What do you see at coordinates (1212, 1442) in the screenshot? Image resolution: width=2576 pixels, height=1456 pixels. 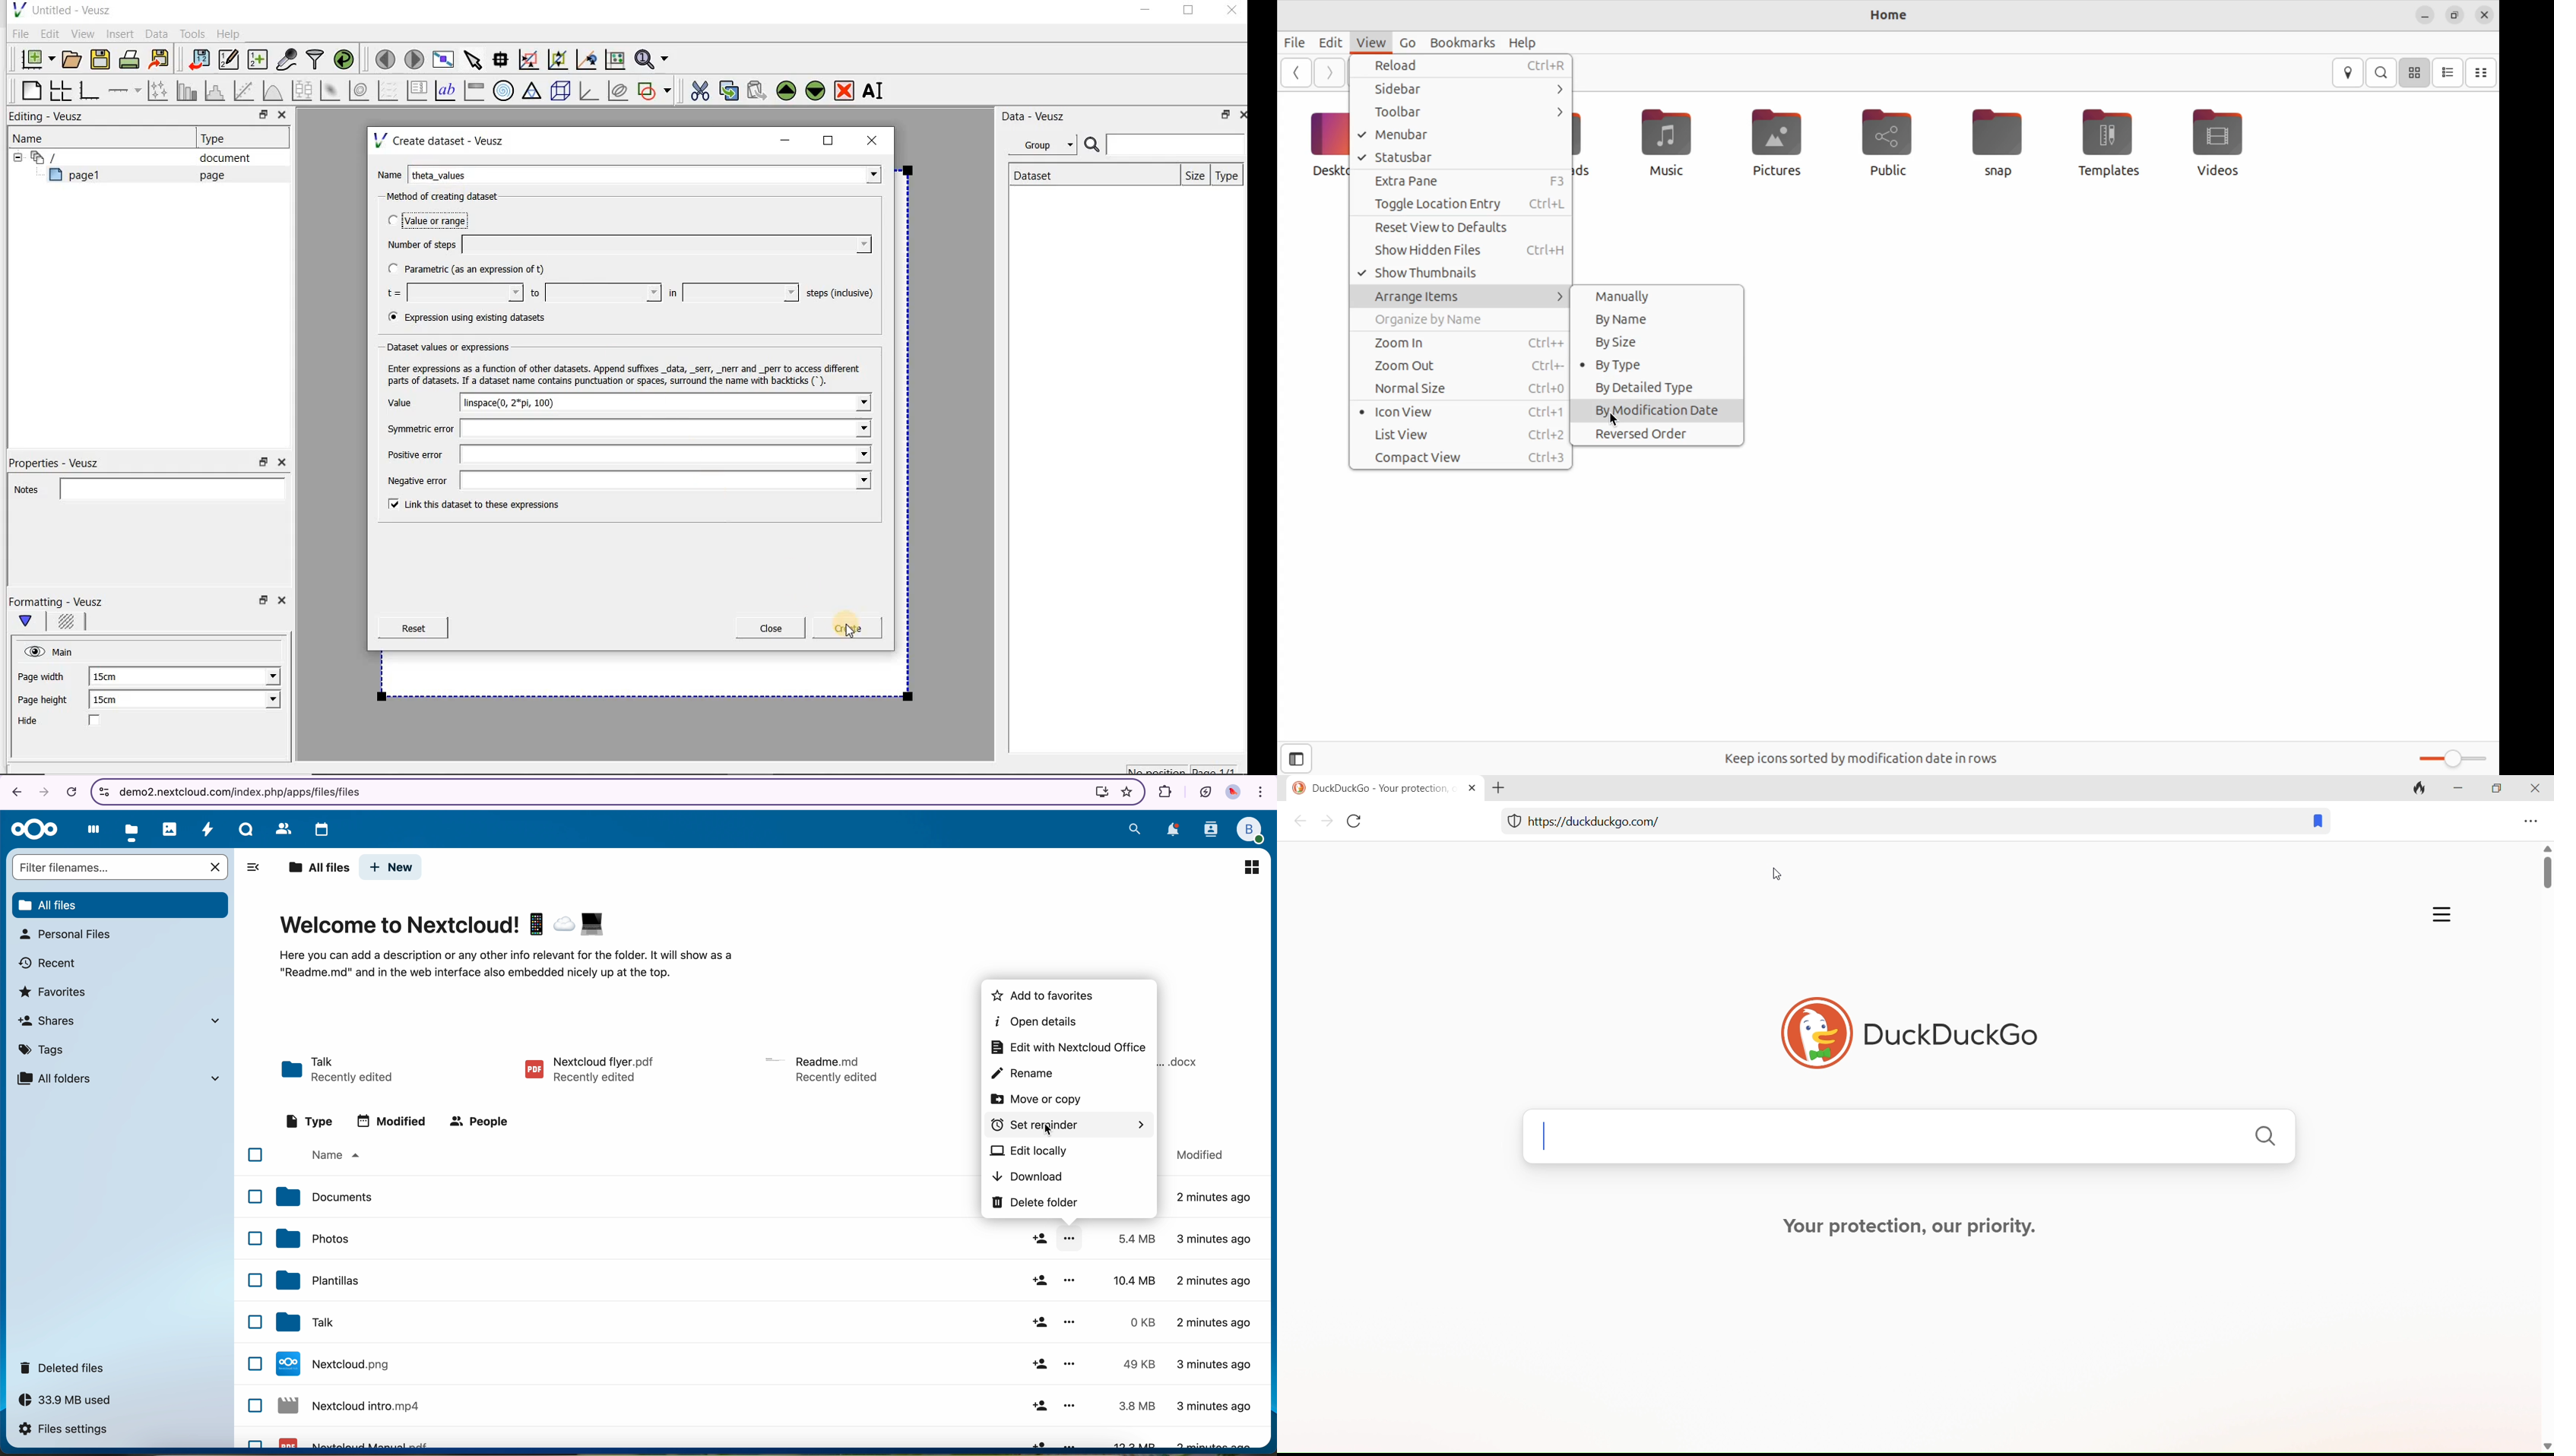 I see `3 minutes ago` at bounding box center [1212, 1442].